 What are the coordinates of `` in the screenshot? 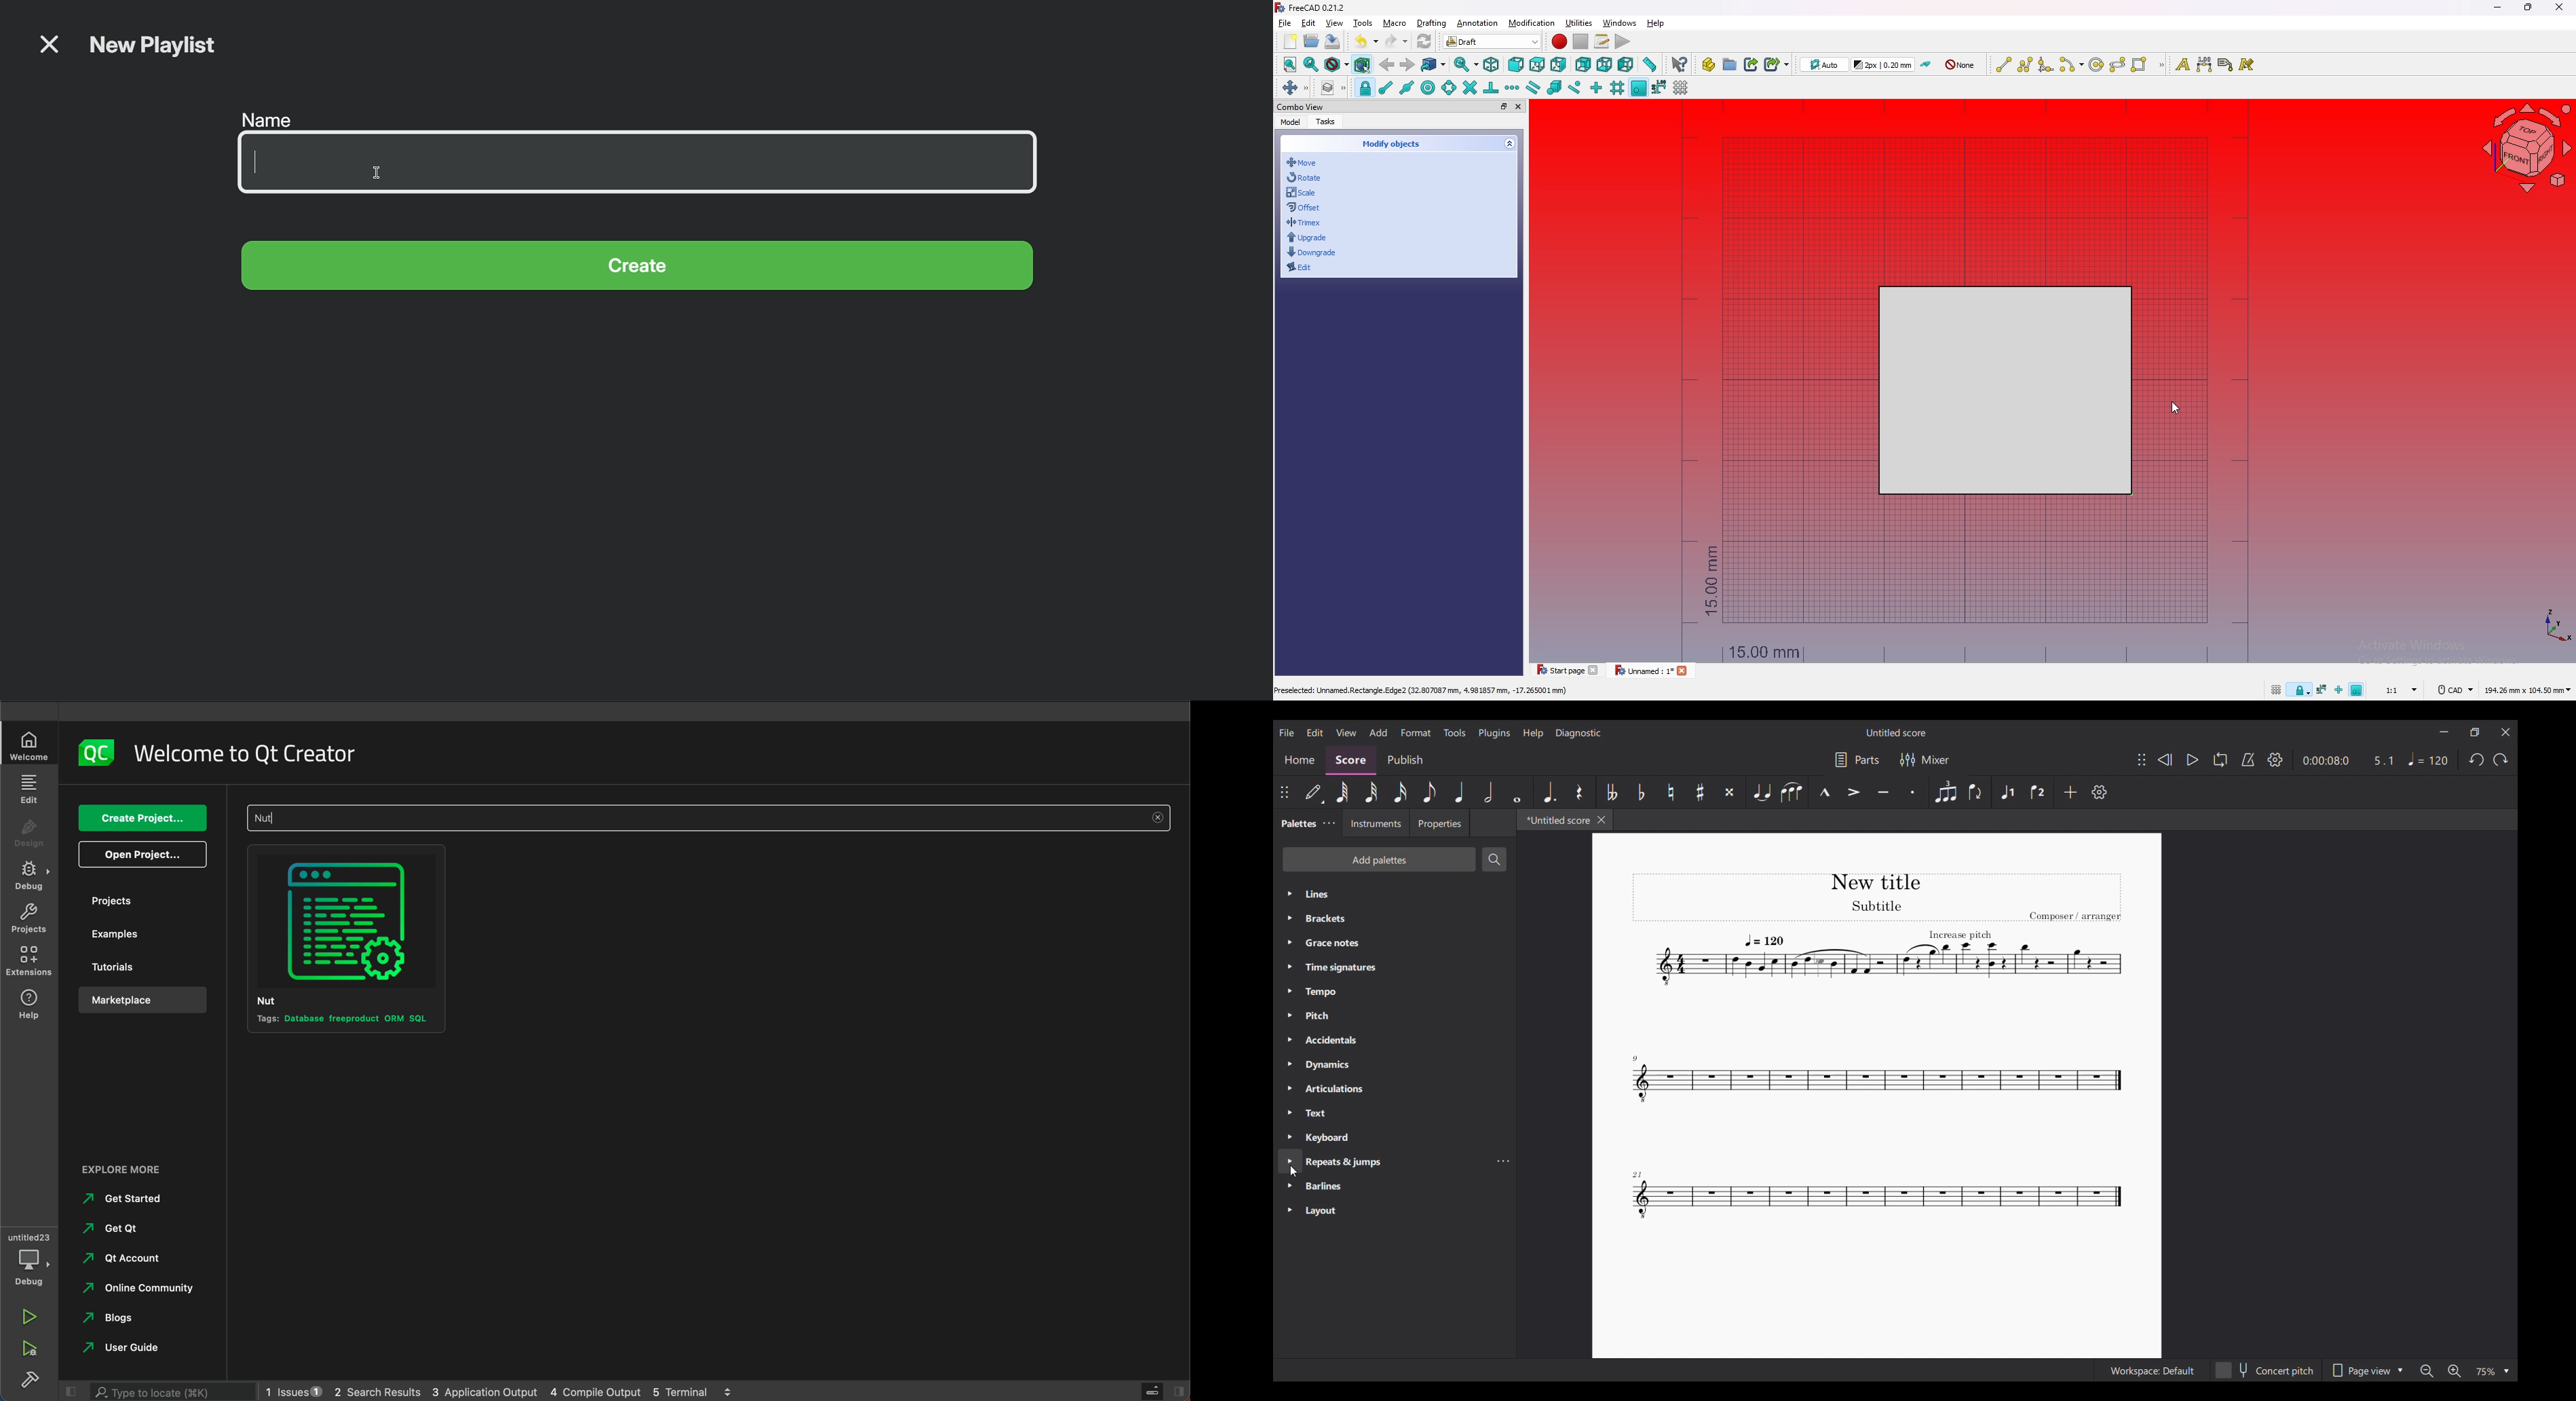 It's located at (709, 818).